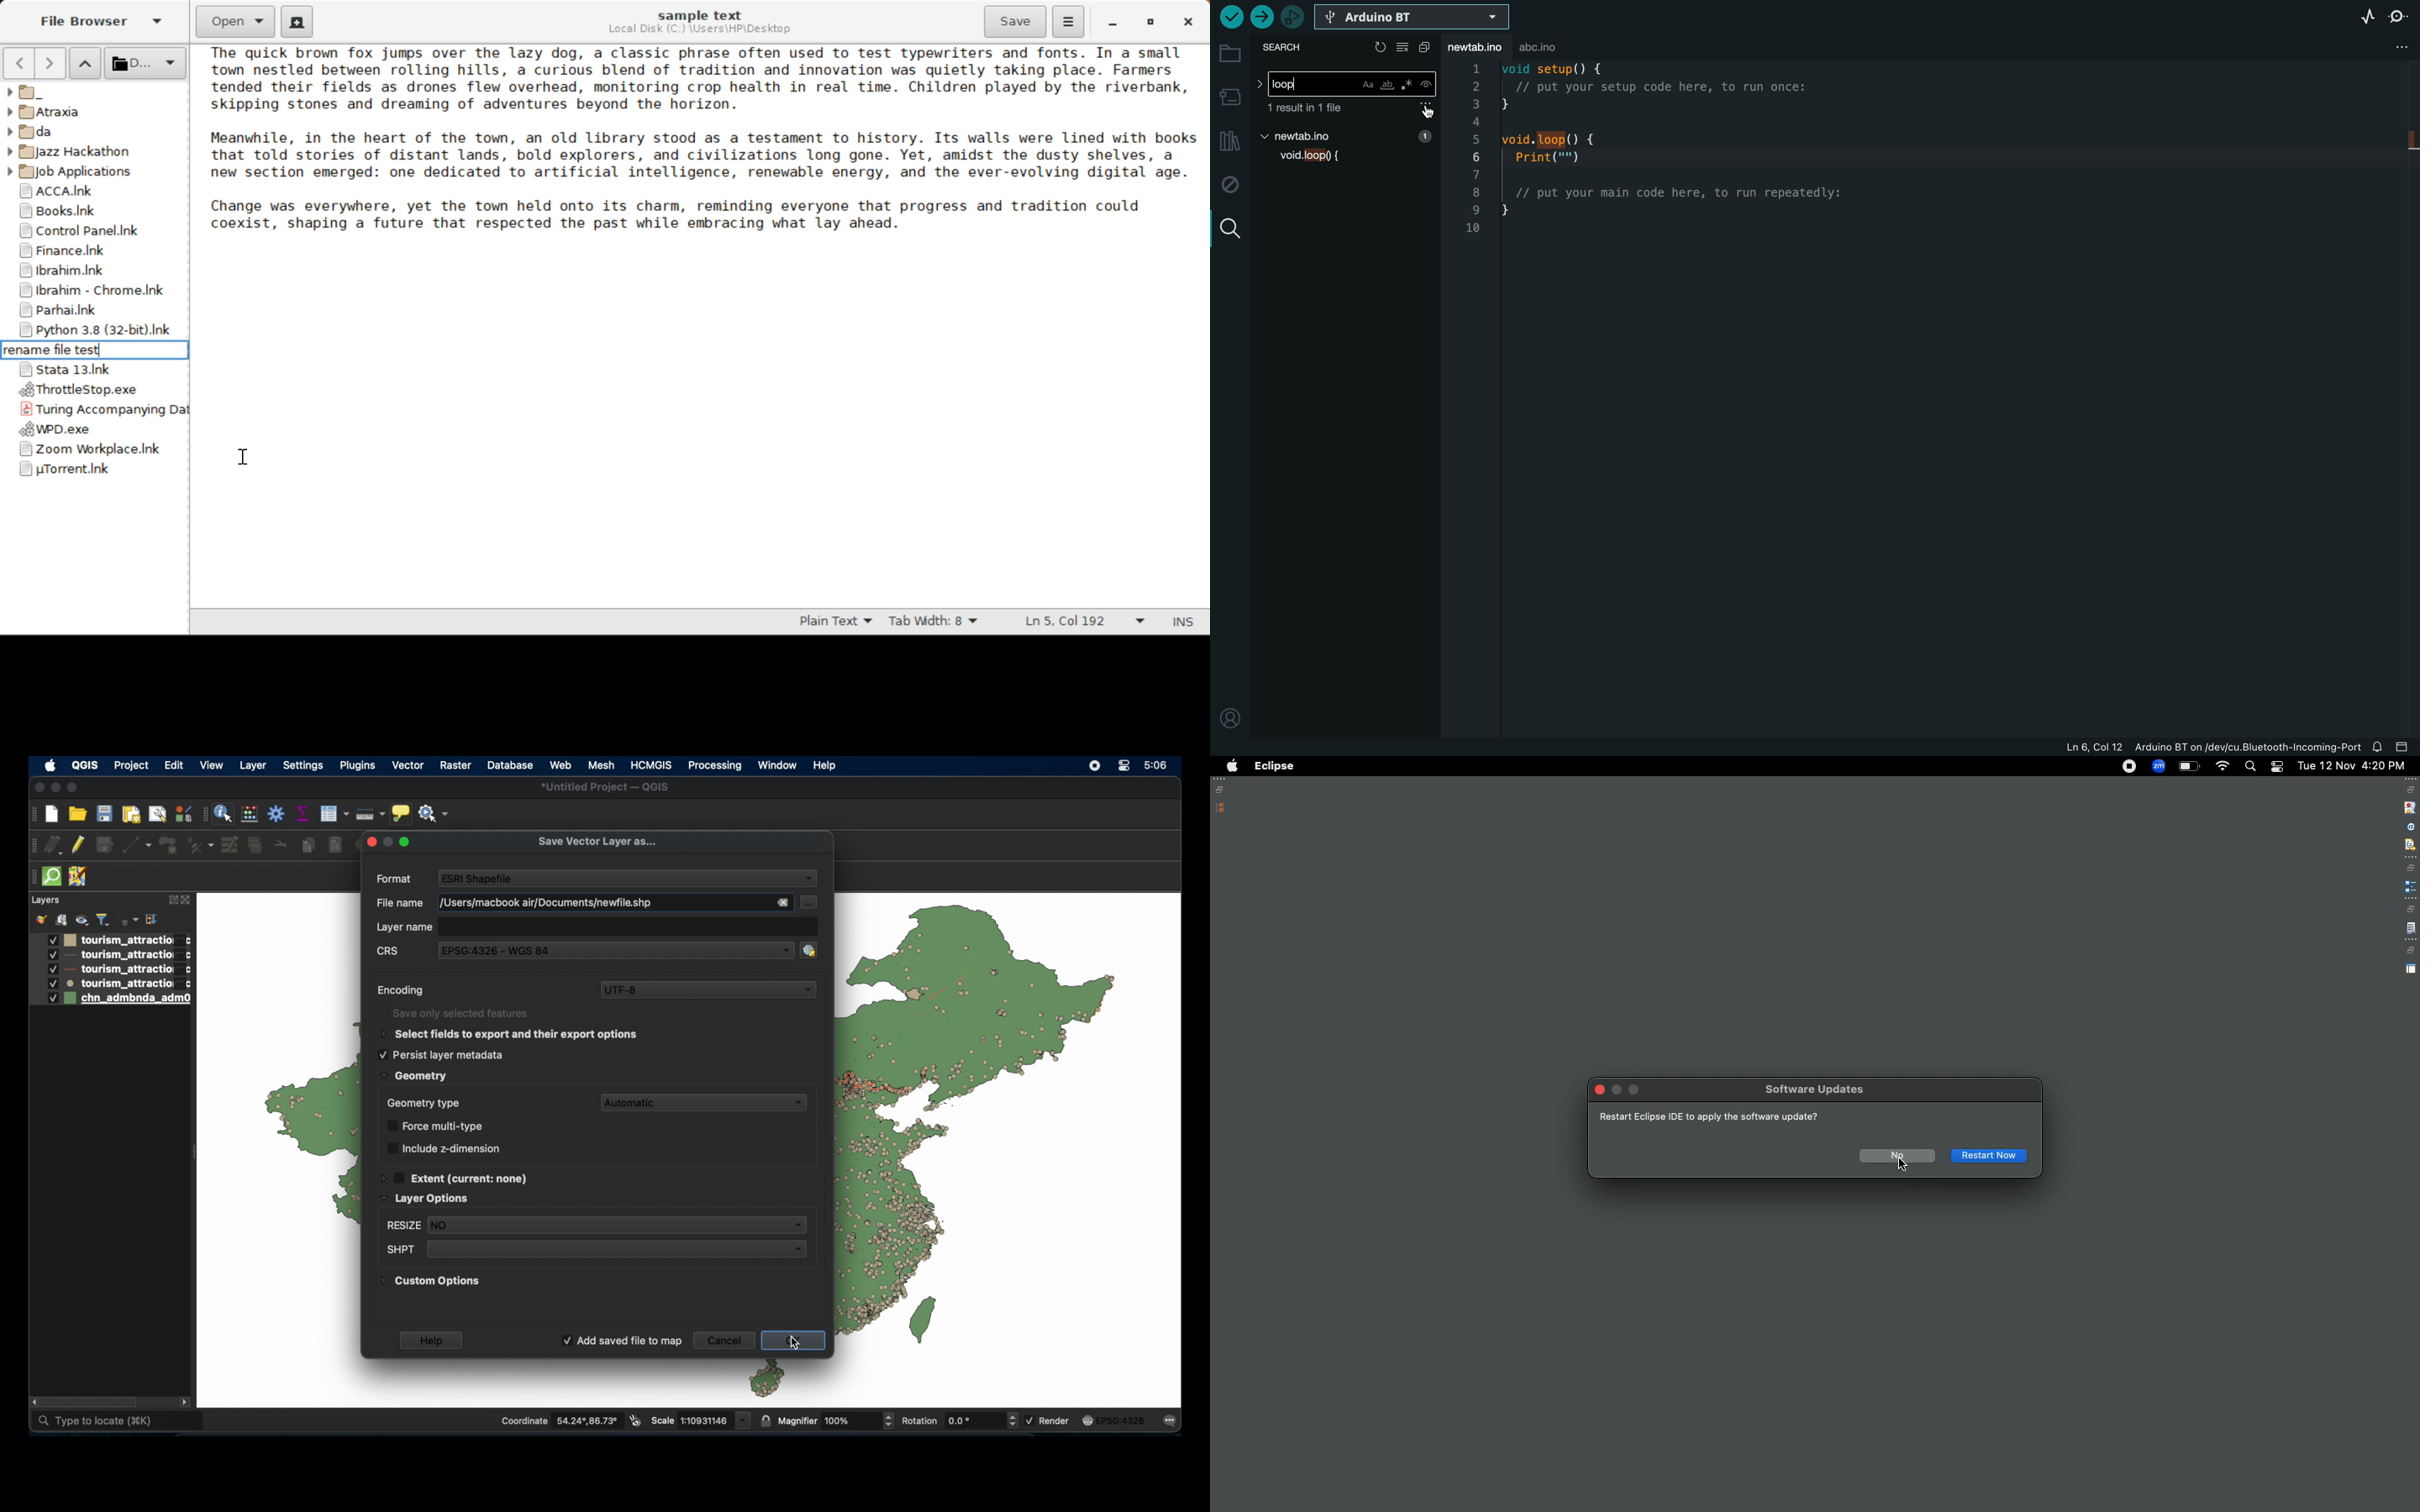  Describe the element at coordinates (2189, 767) in the screenshot. I see `Charge` at that location.